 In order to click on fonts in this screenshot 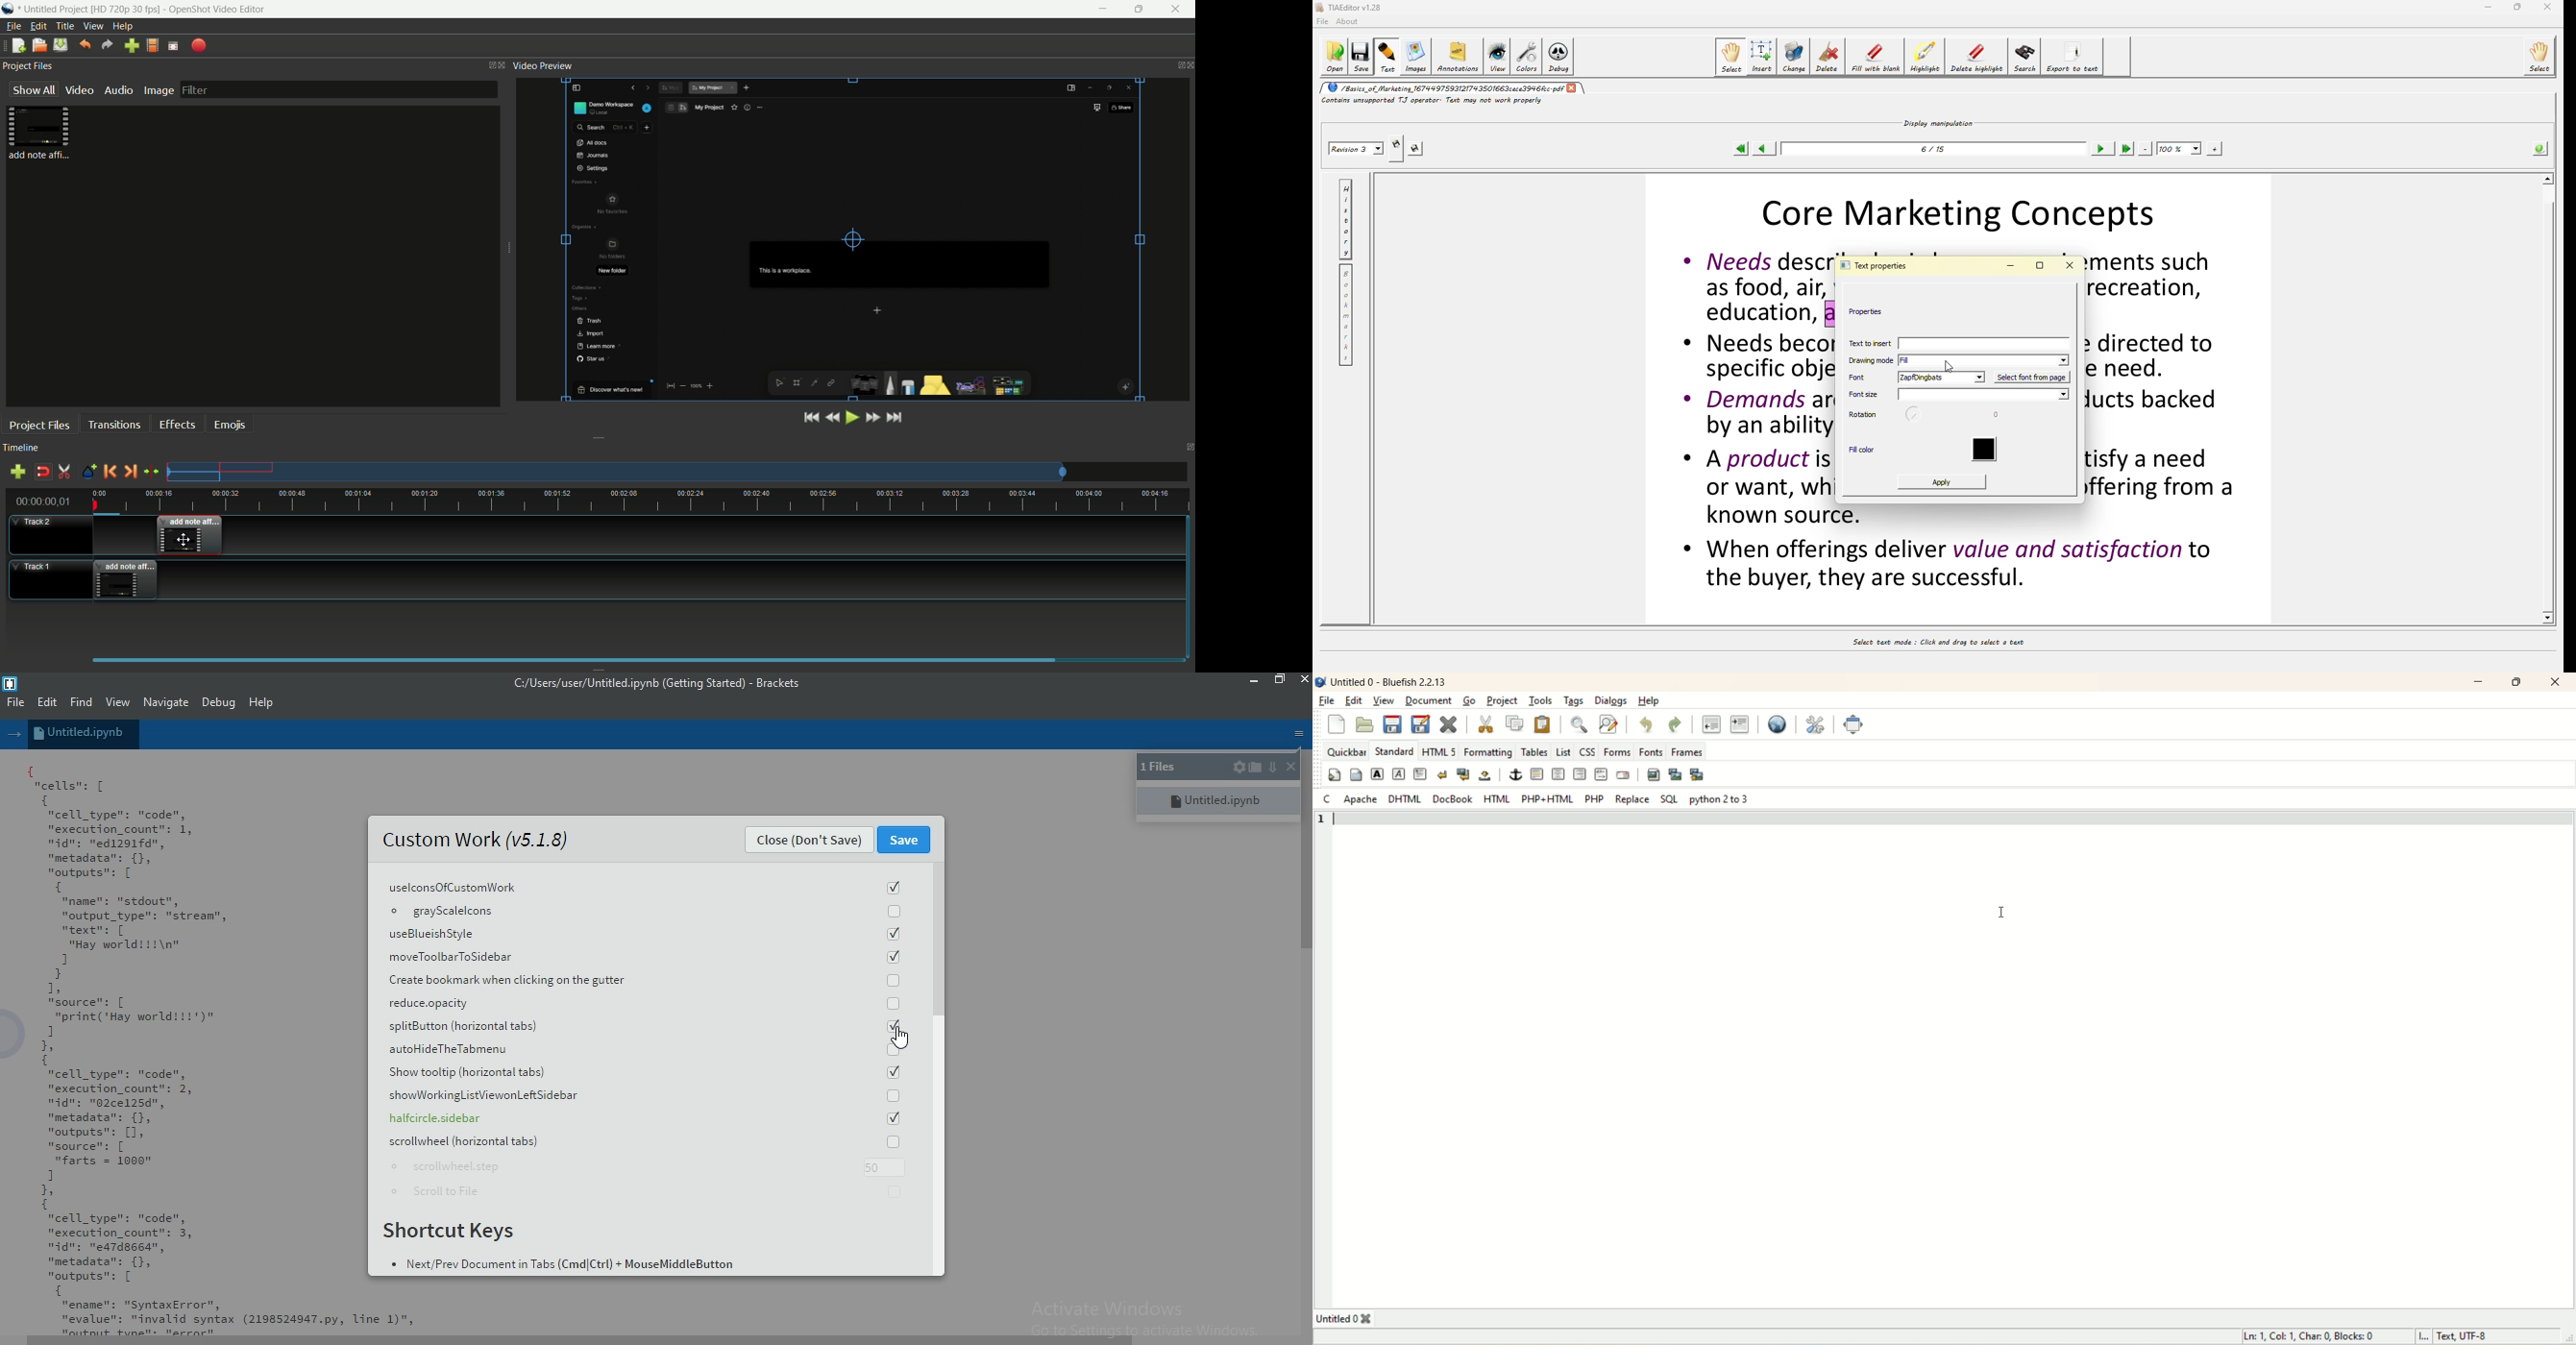, I will do `click(1651, 750)`.